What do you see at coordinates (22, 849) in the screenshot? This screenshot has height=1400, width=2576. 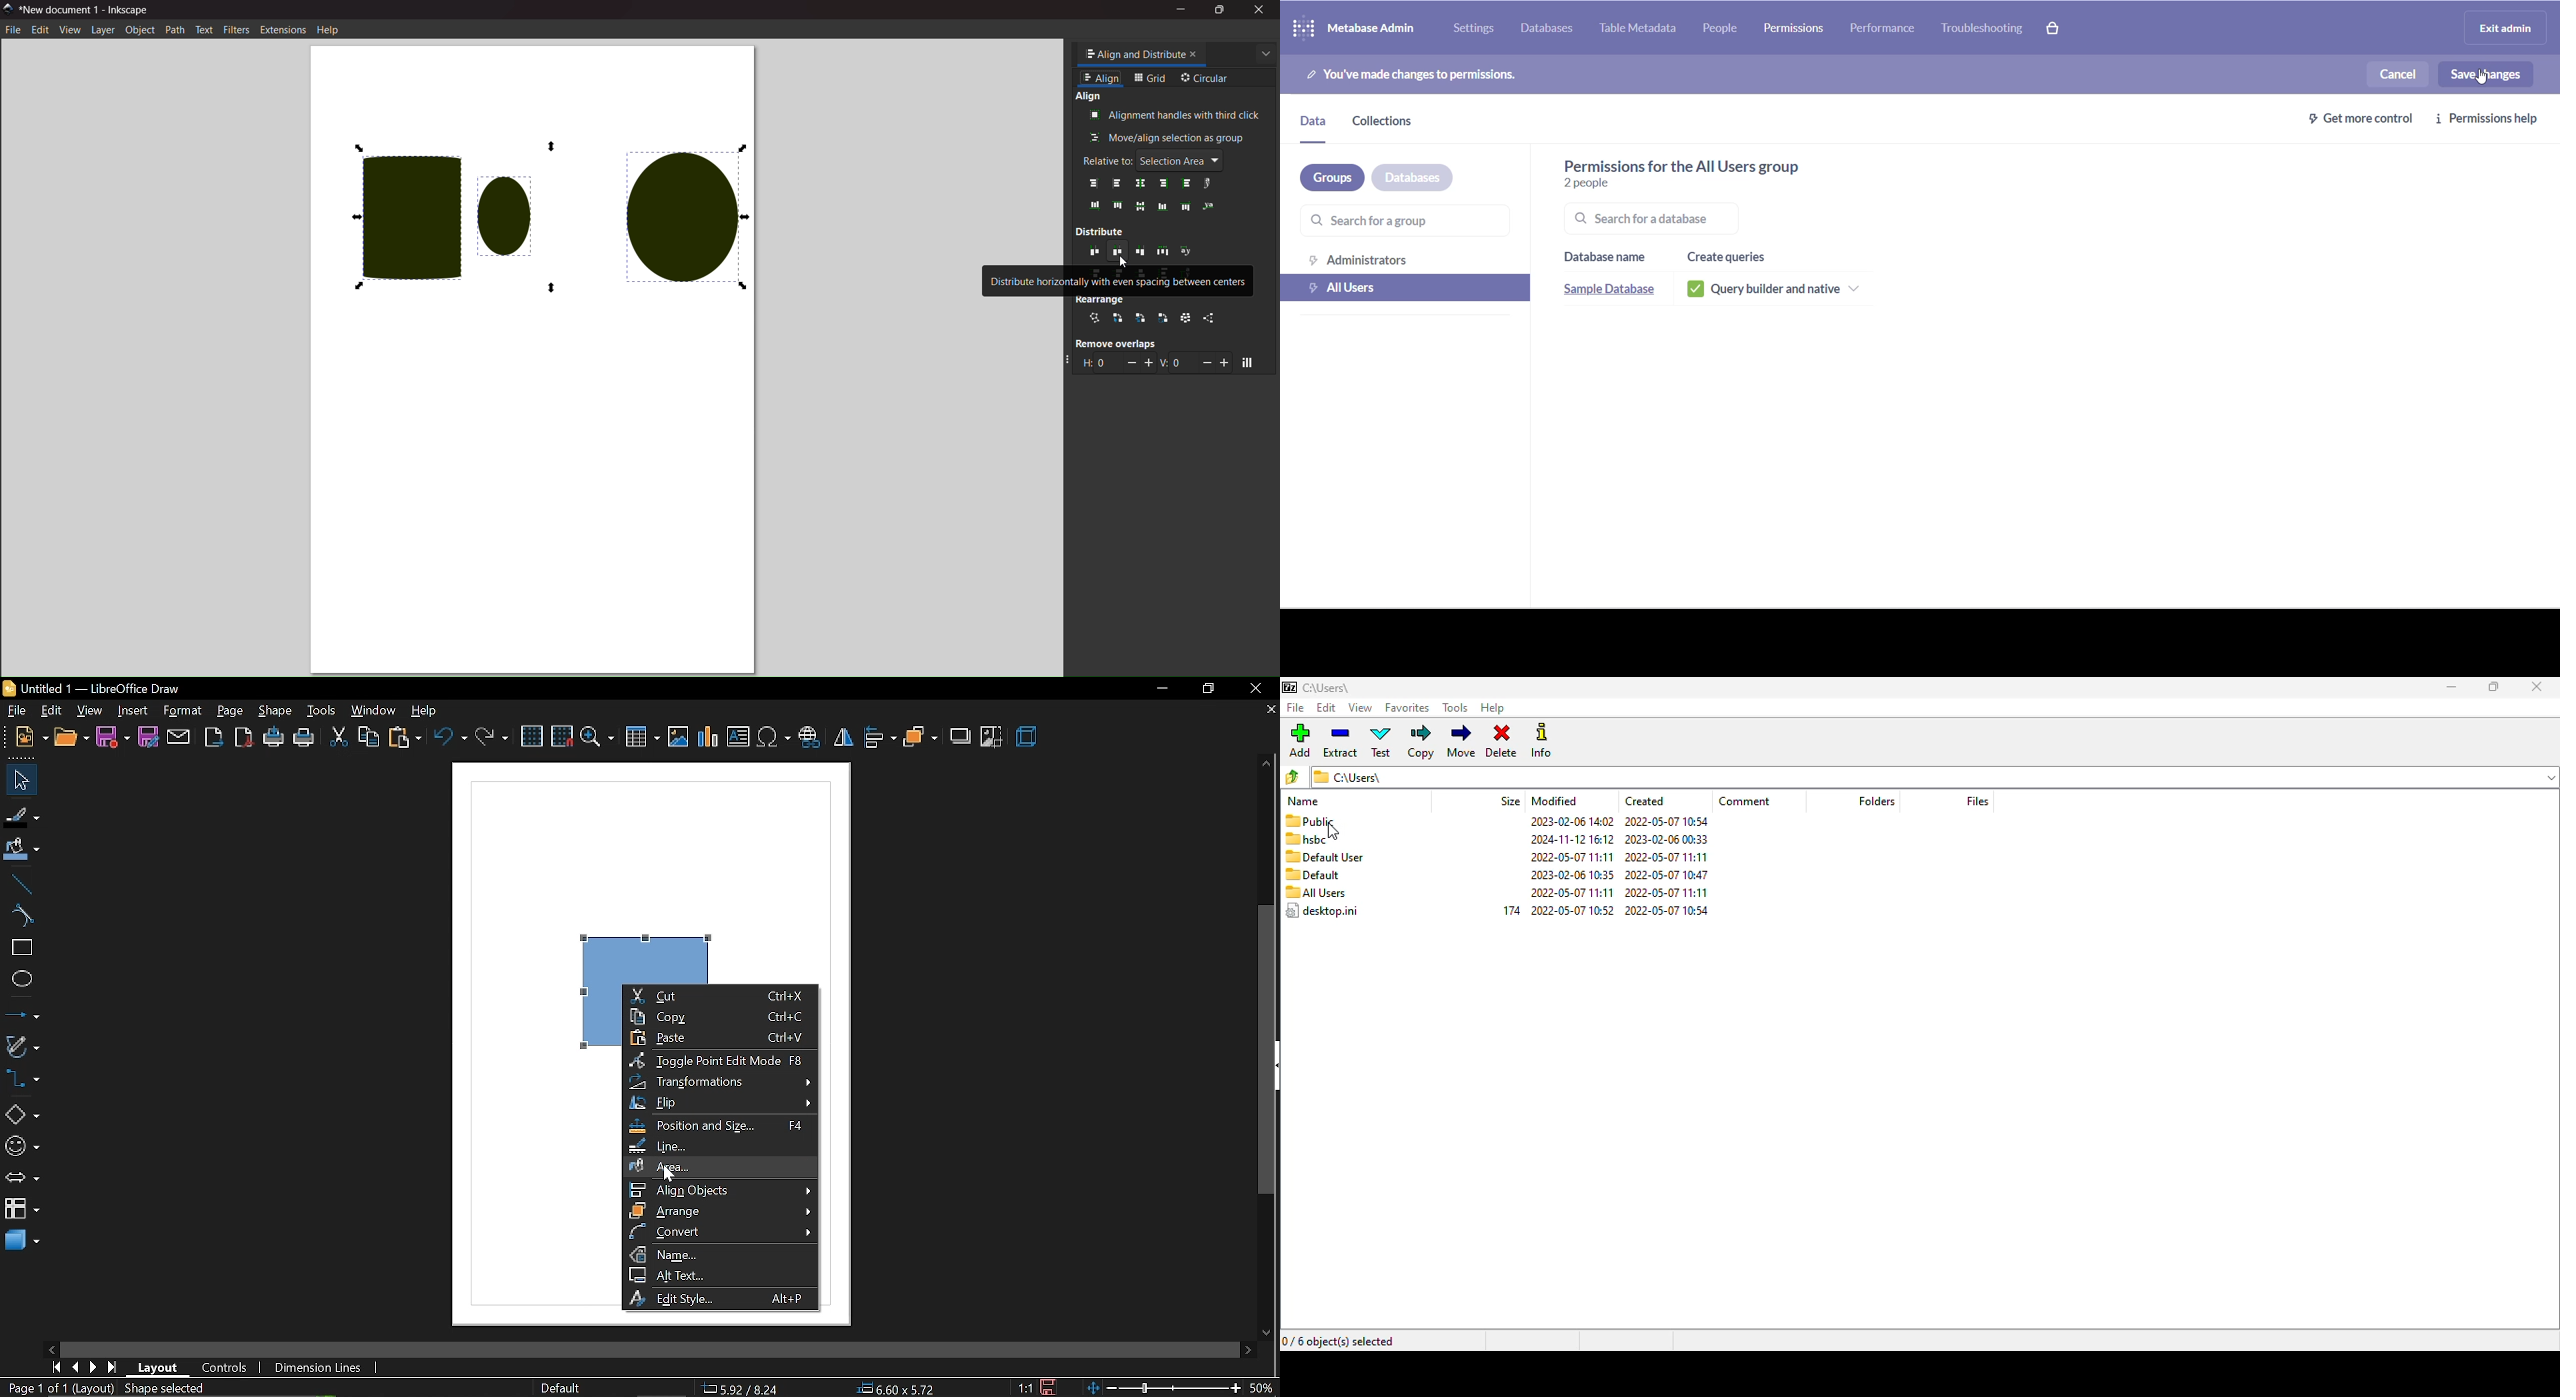 I see `fill color` at bounding box center [22, 849].